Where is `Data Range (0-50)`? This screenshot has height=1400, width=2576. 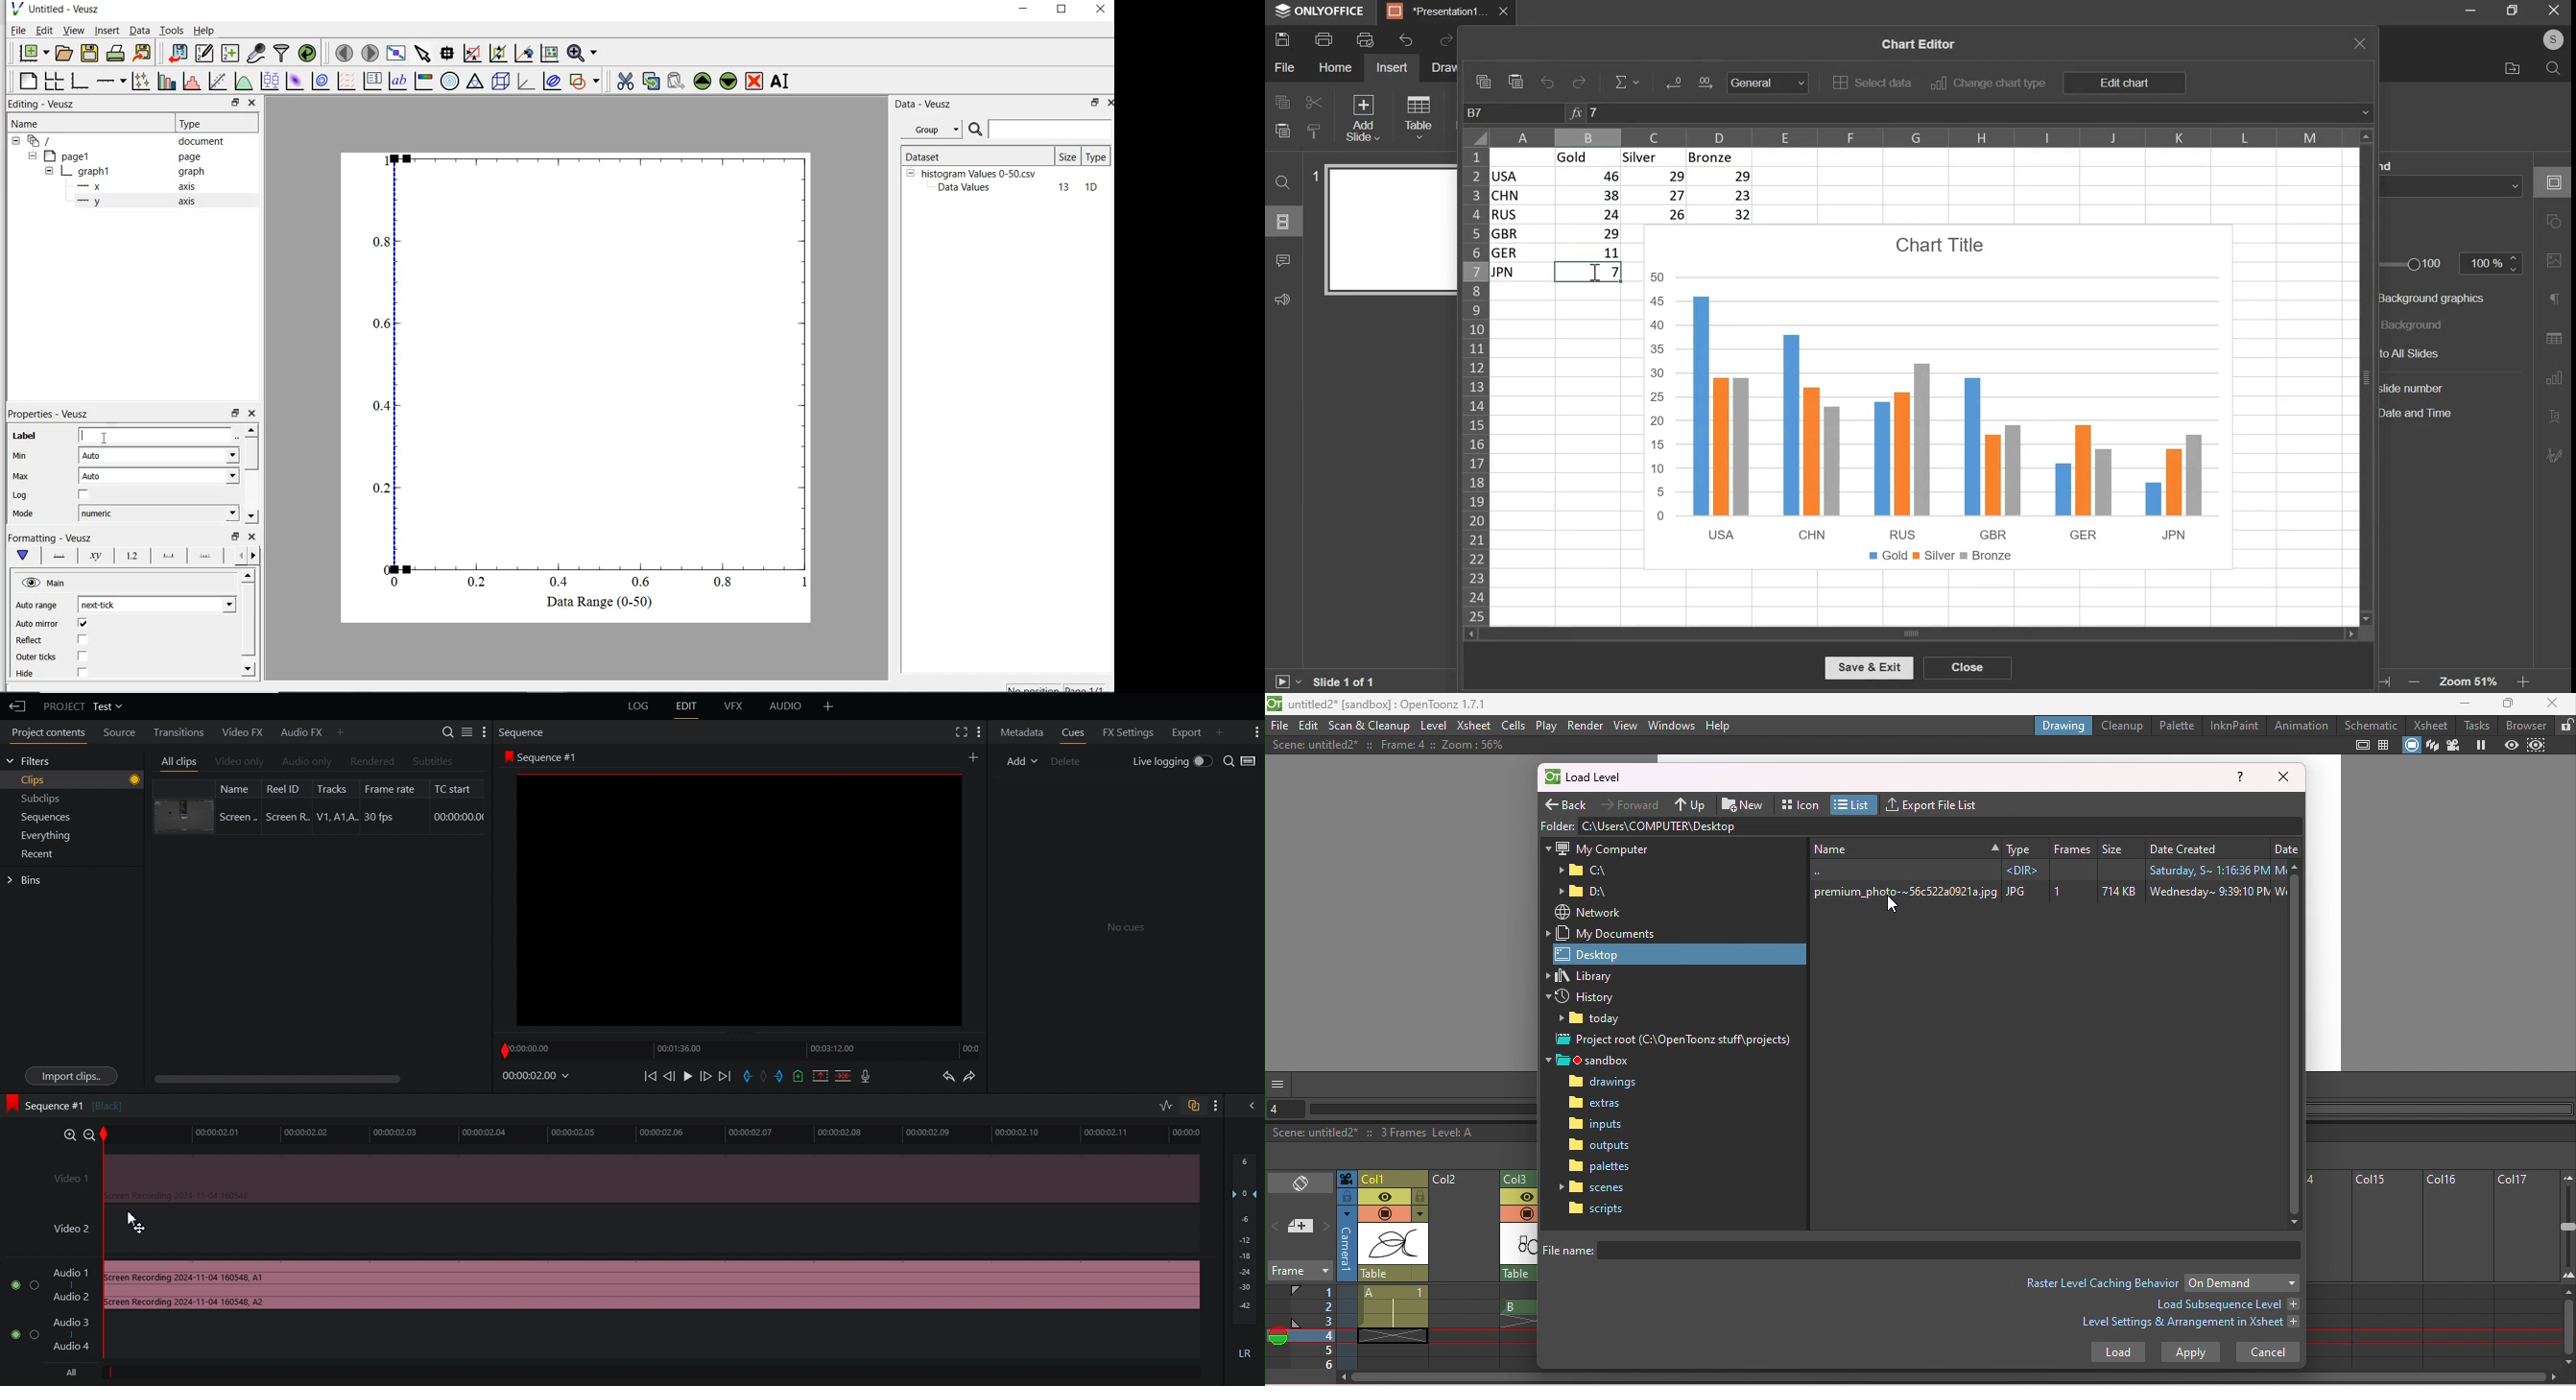
Data Range (0-50) is located at coordinates (593, 603).